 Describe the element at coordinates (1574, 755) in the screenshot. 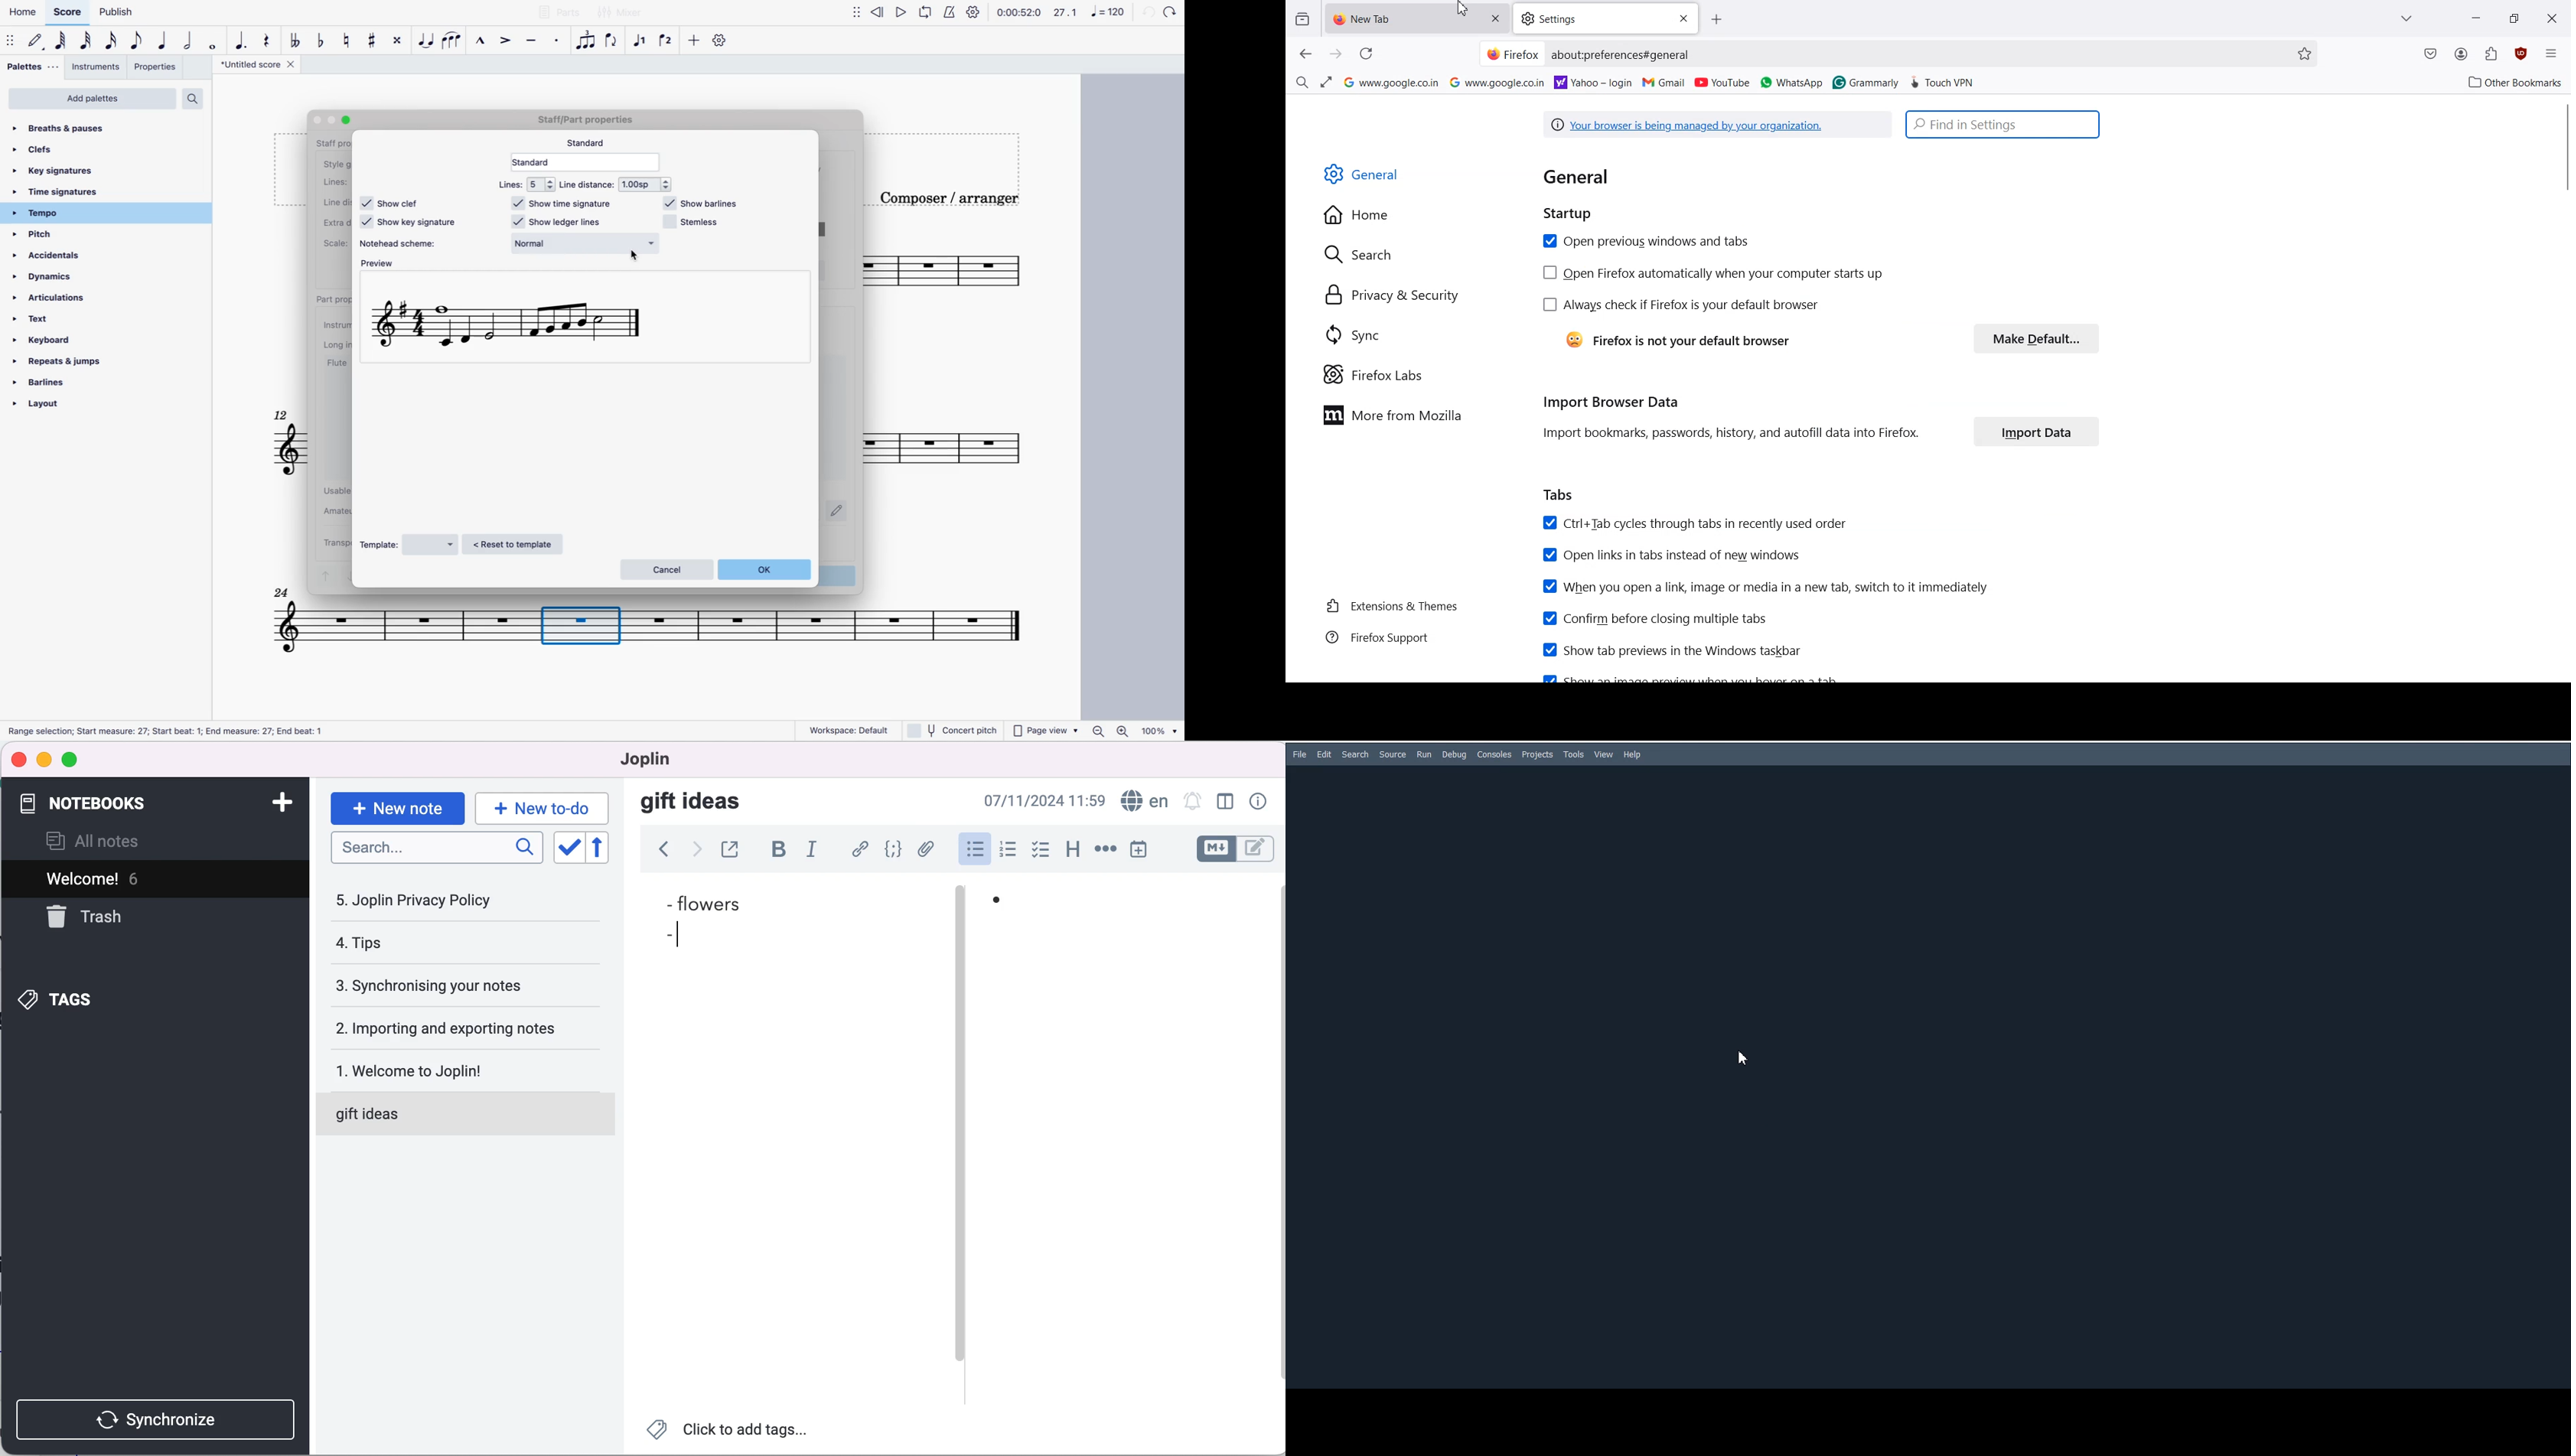

I see `Tools` at that location.